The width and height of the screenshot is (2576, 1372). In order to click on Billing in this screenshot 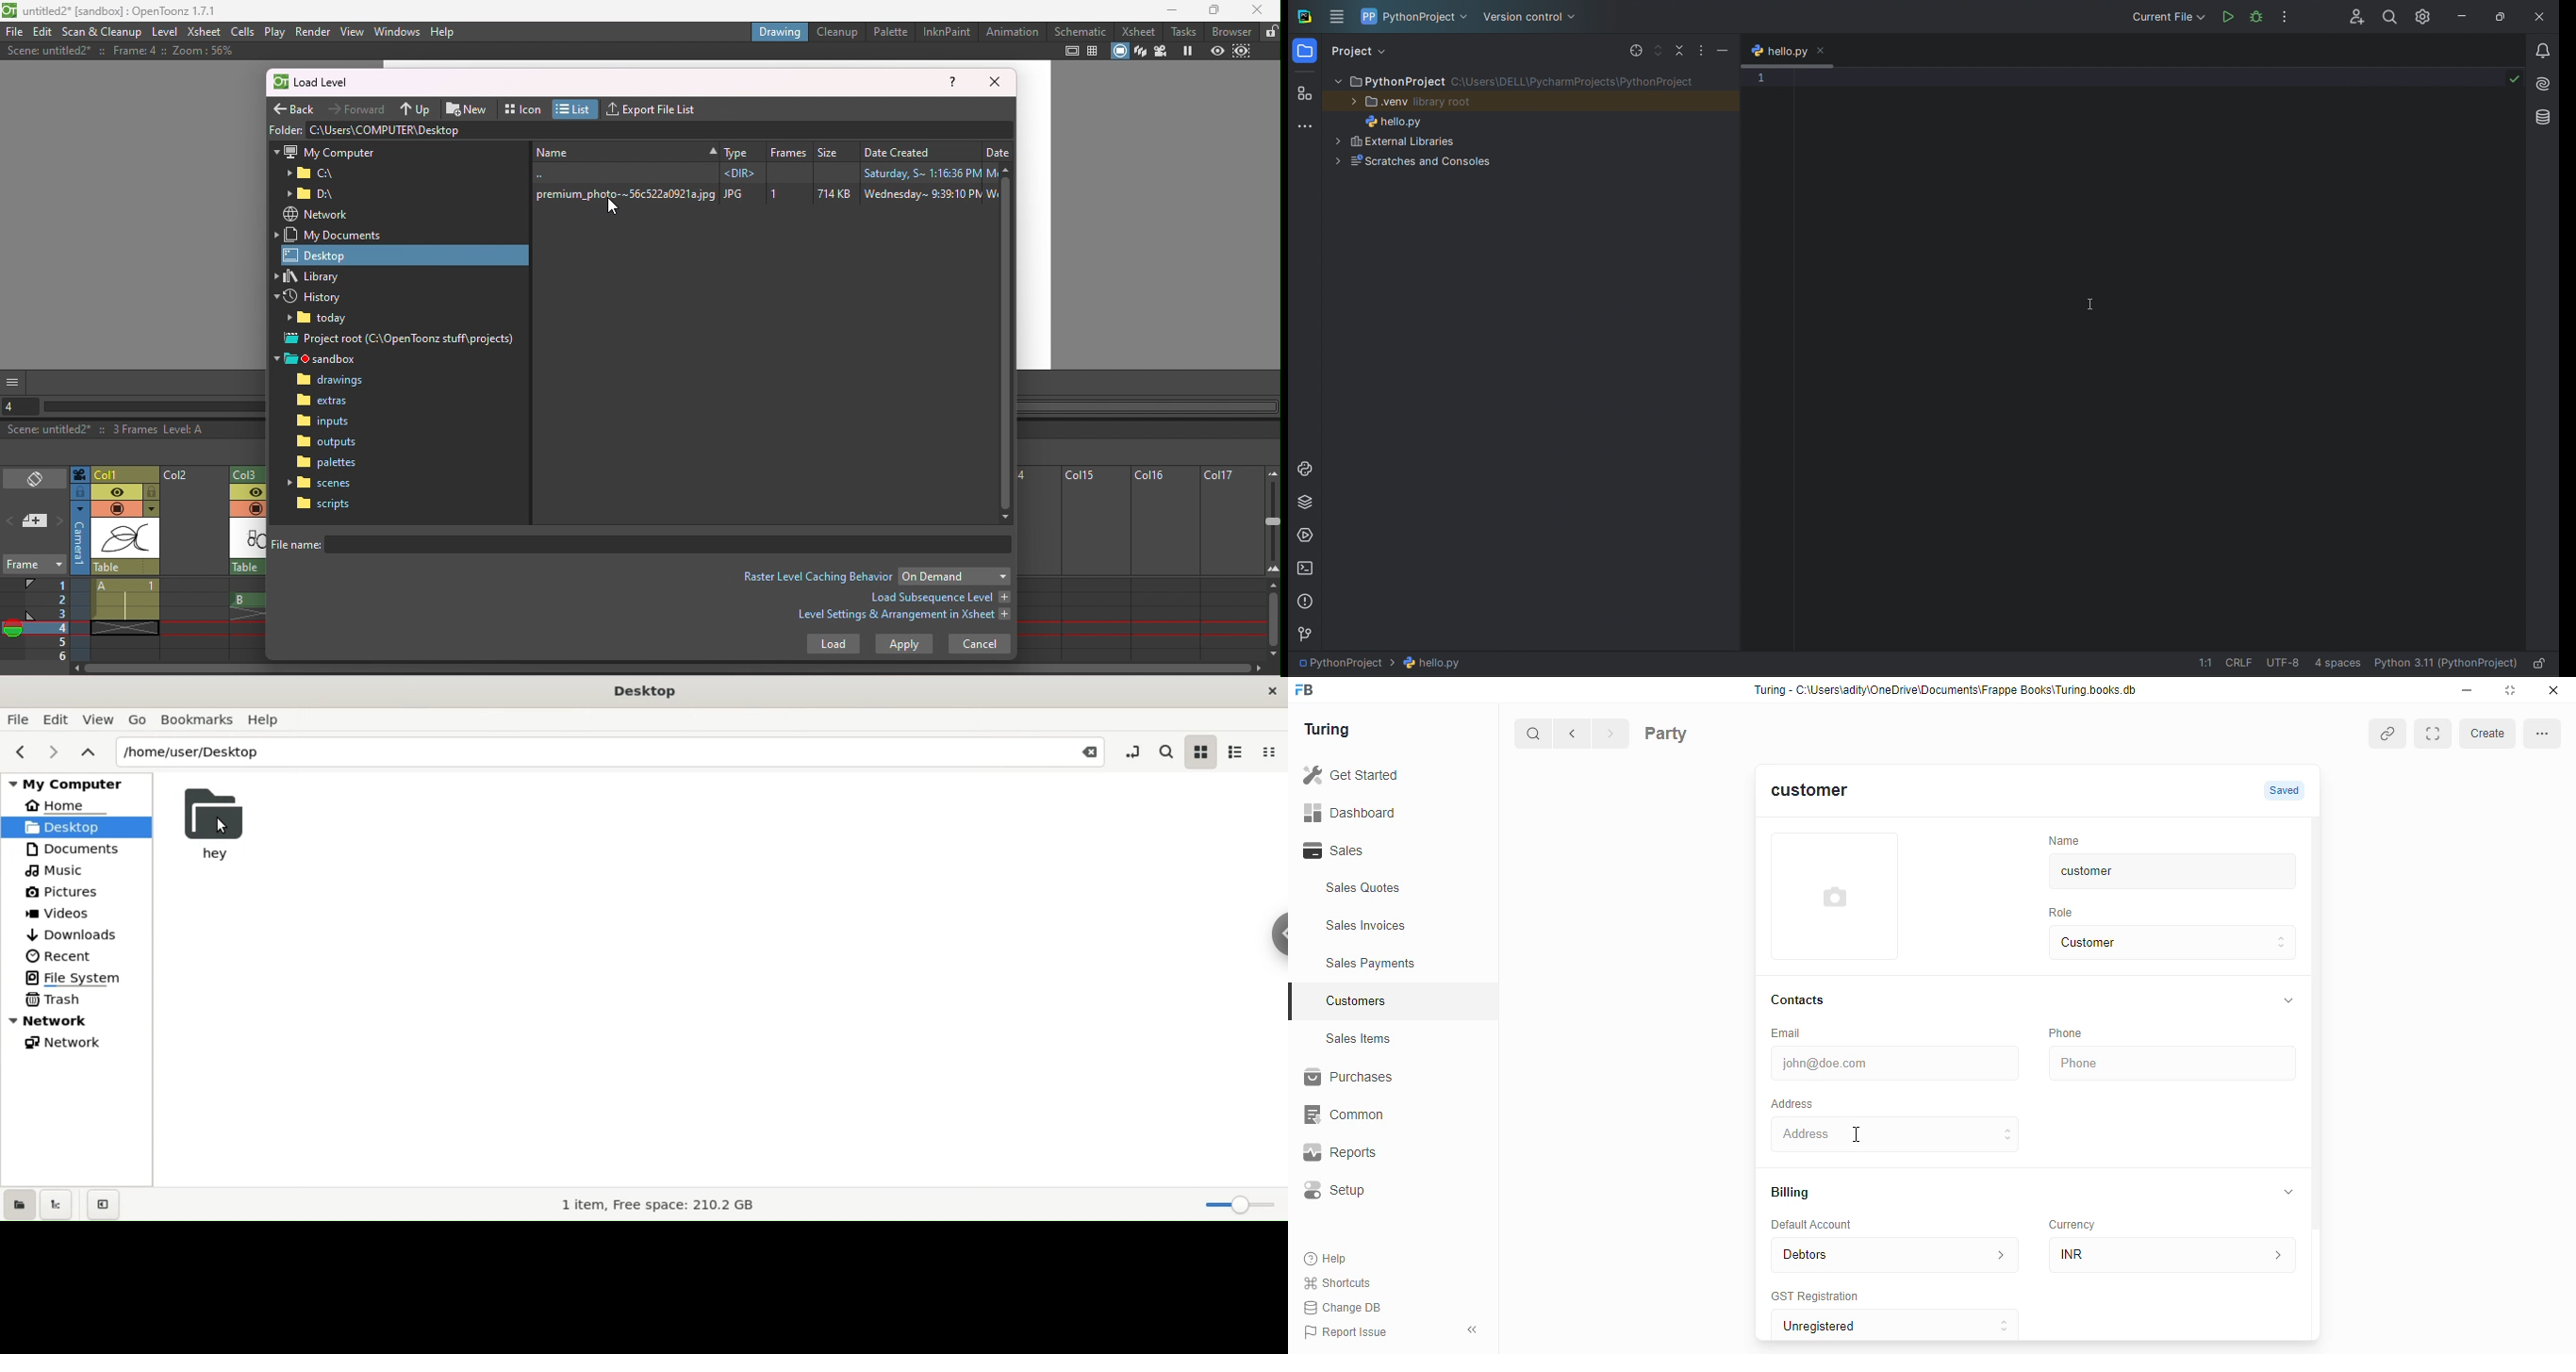, I will do `click(1792, 1193)`.